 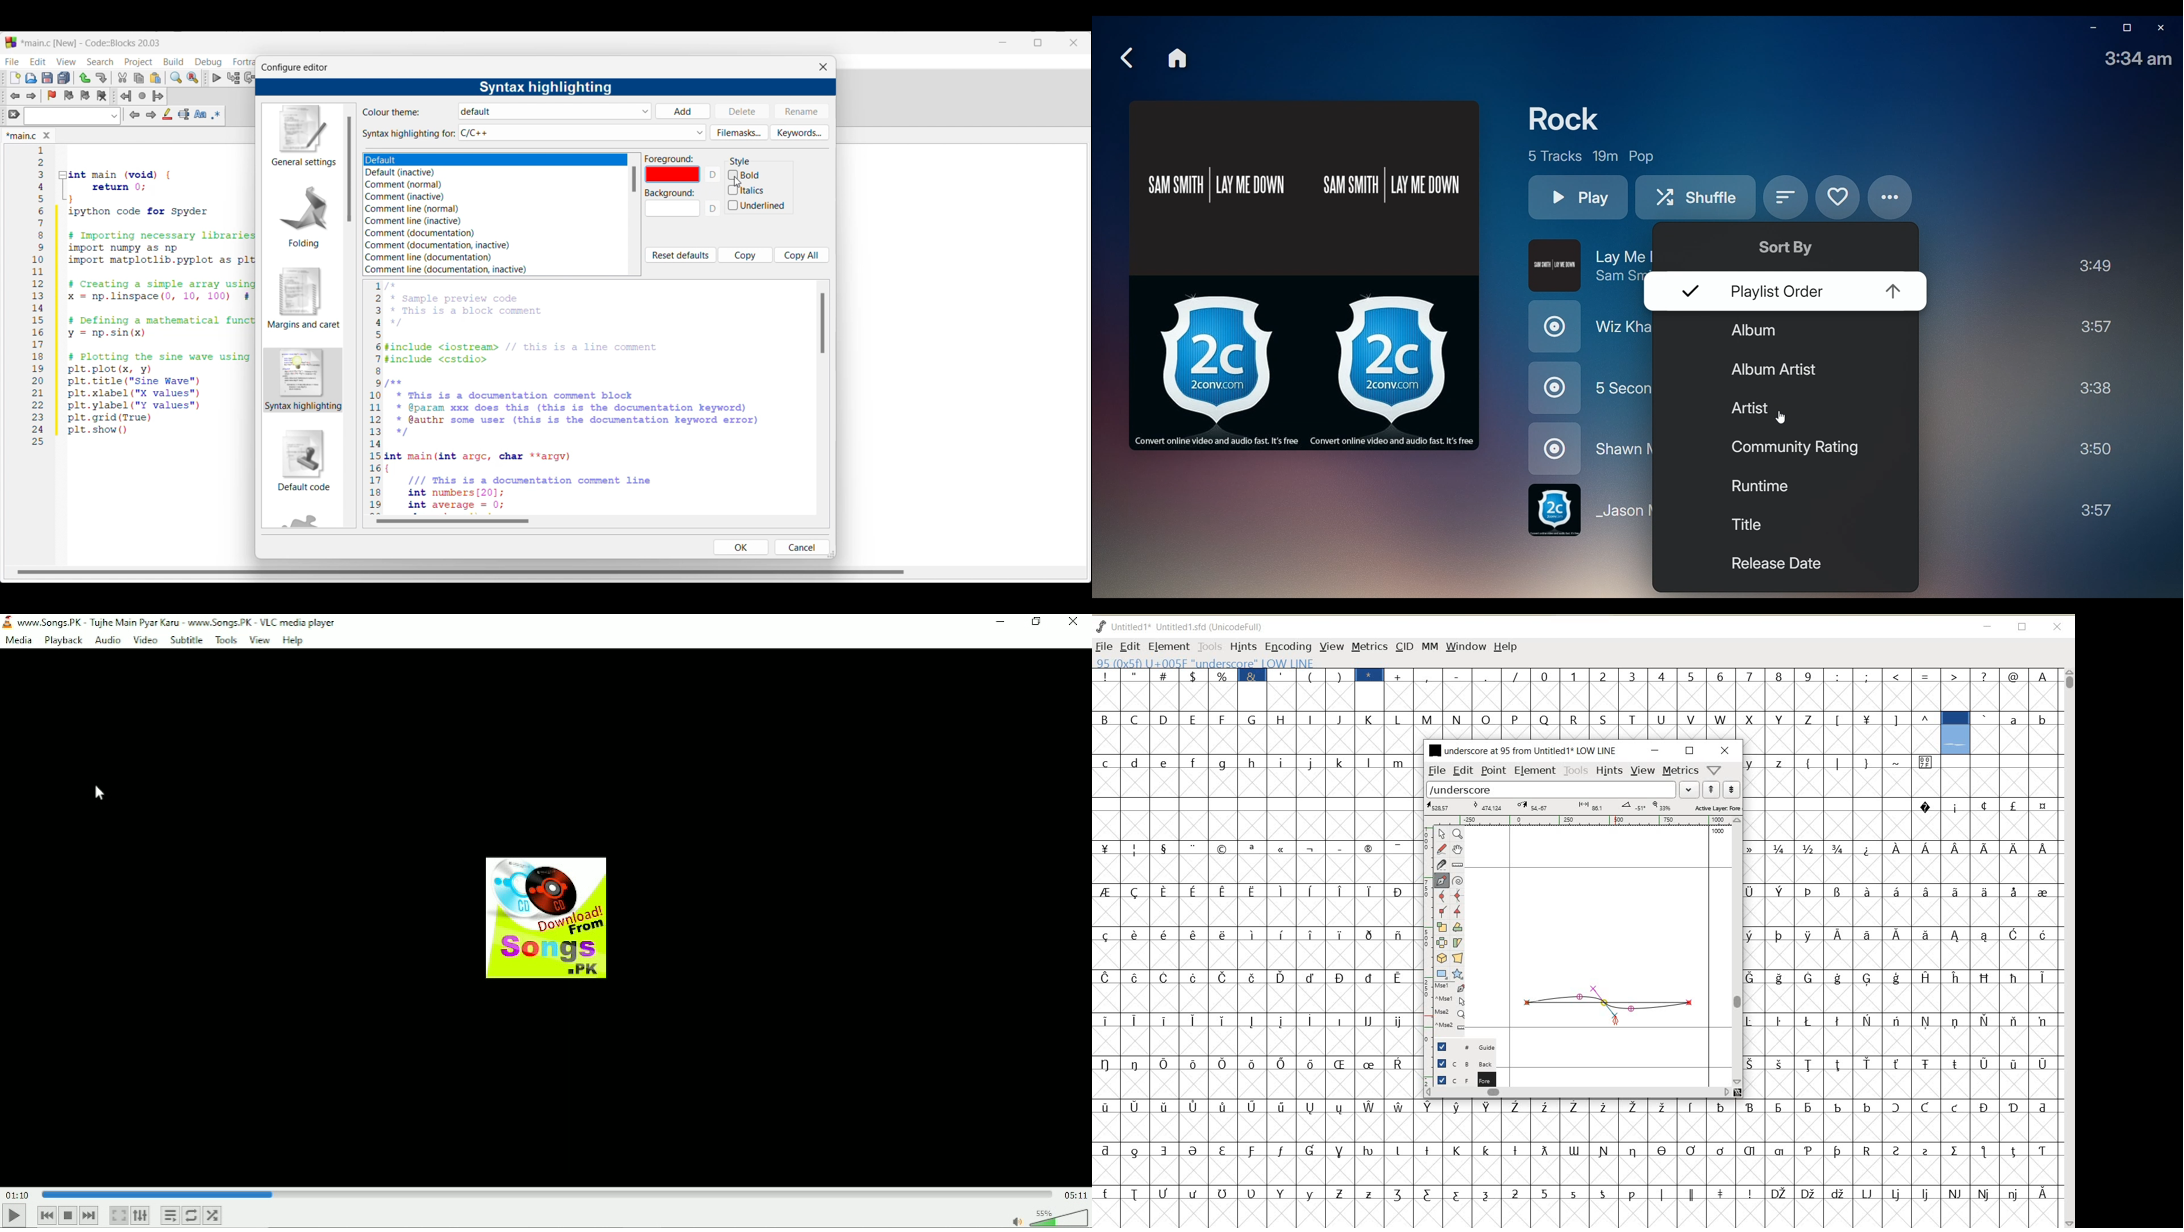 What do you see at coordinates (304, 460) in the screenshot?
I see `Default code` at bounding box center [304, 460].